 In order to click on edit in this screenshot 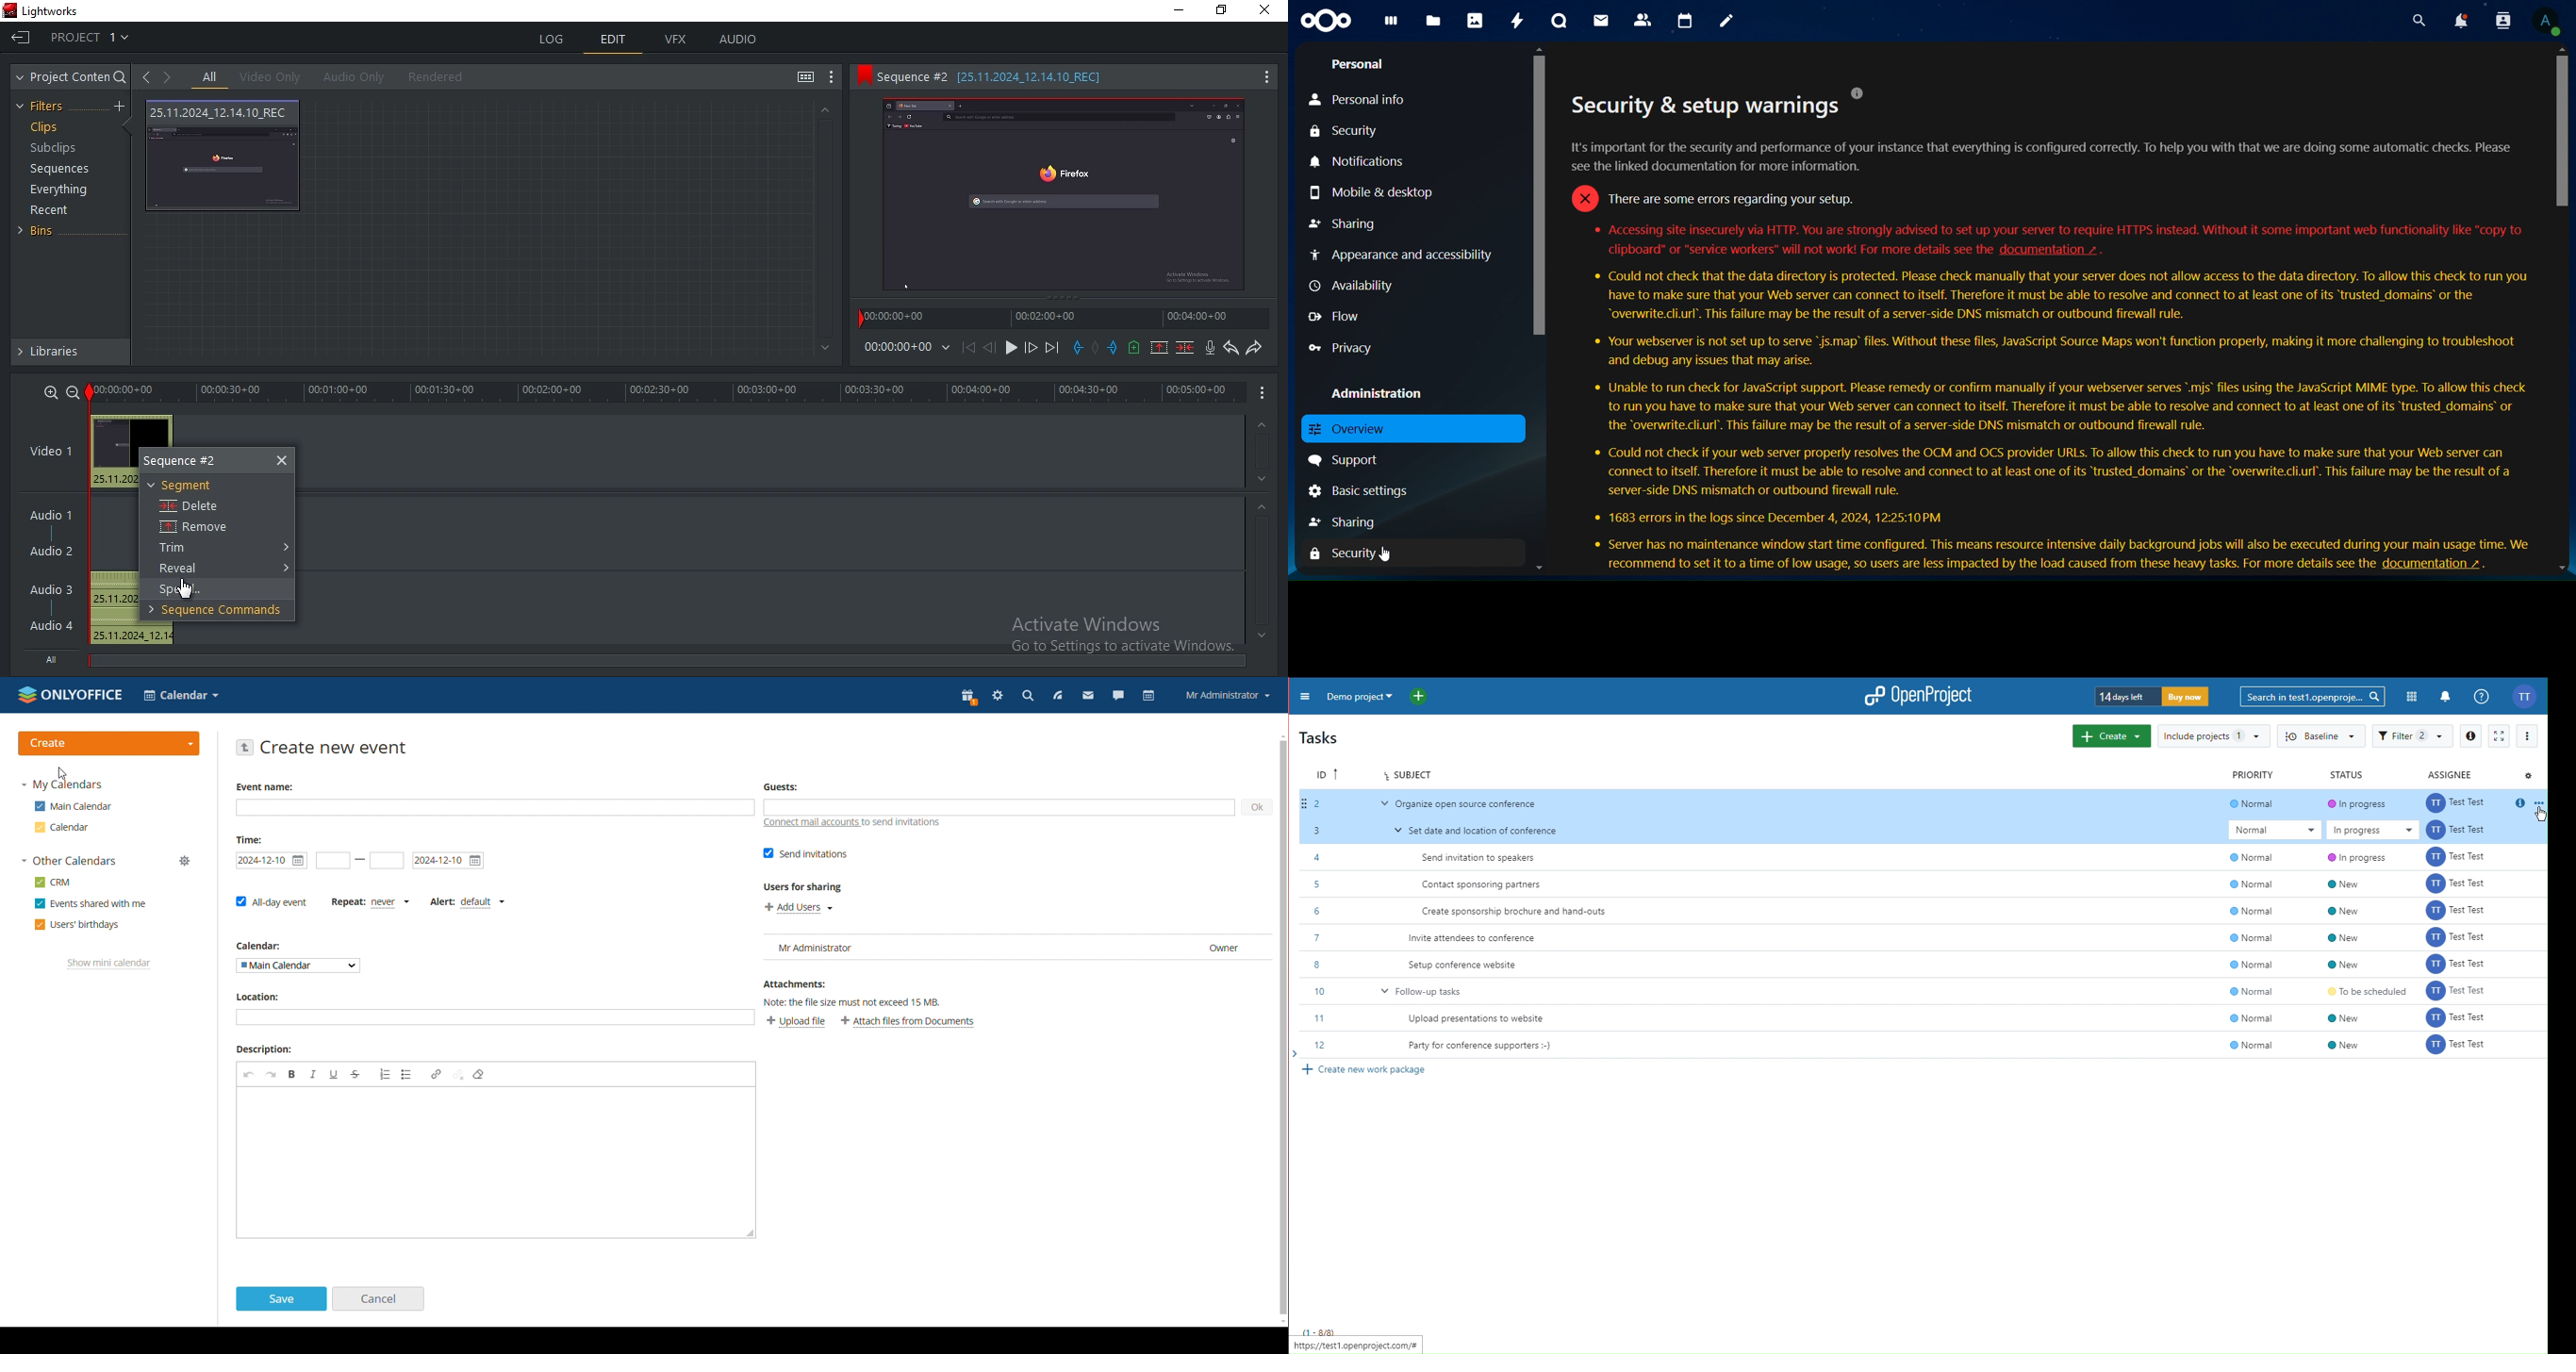, I will do `click(614, 41)`.